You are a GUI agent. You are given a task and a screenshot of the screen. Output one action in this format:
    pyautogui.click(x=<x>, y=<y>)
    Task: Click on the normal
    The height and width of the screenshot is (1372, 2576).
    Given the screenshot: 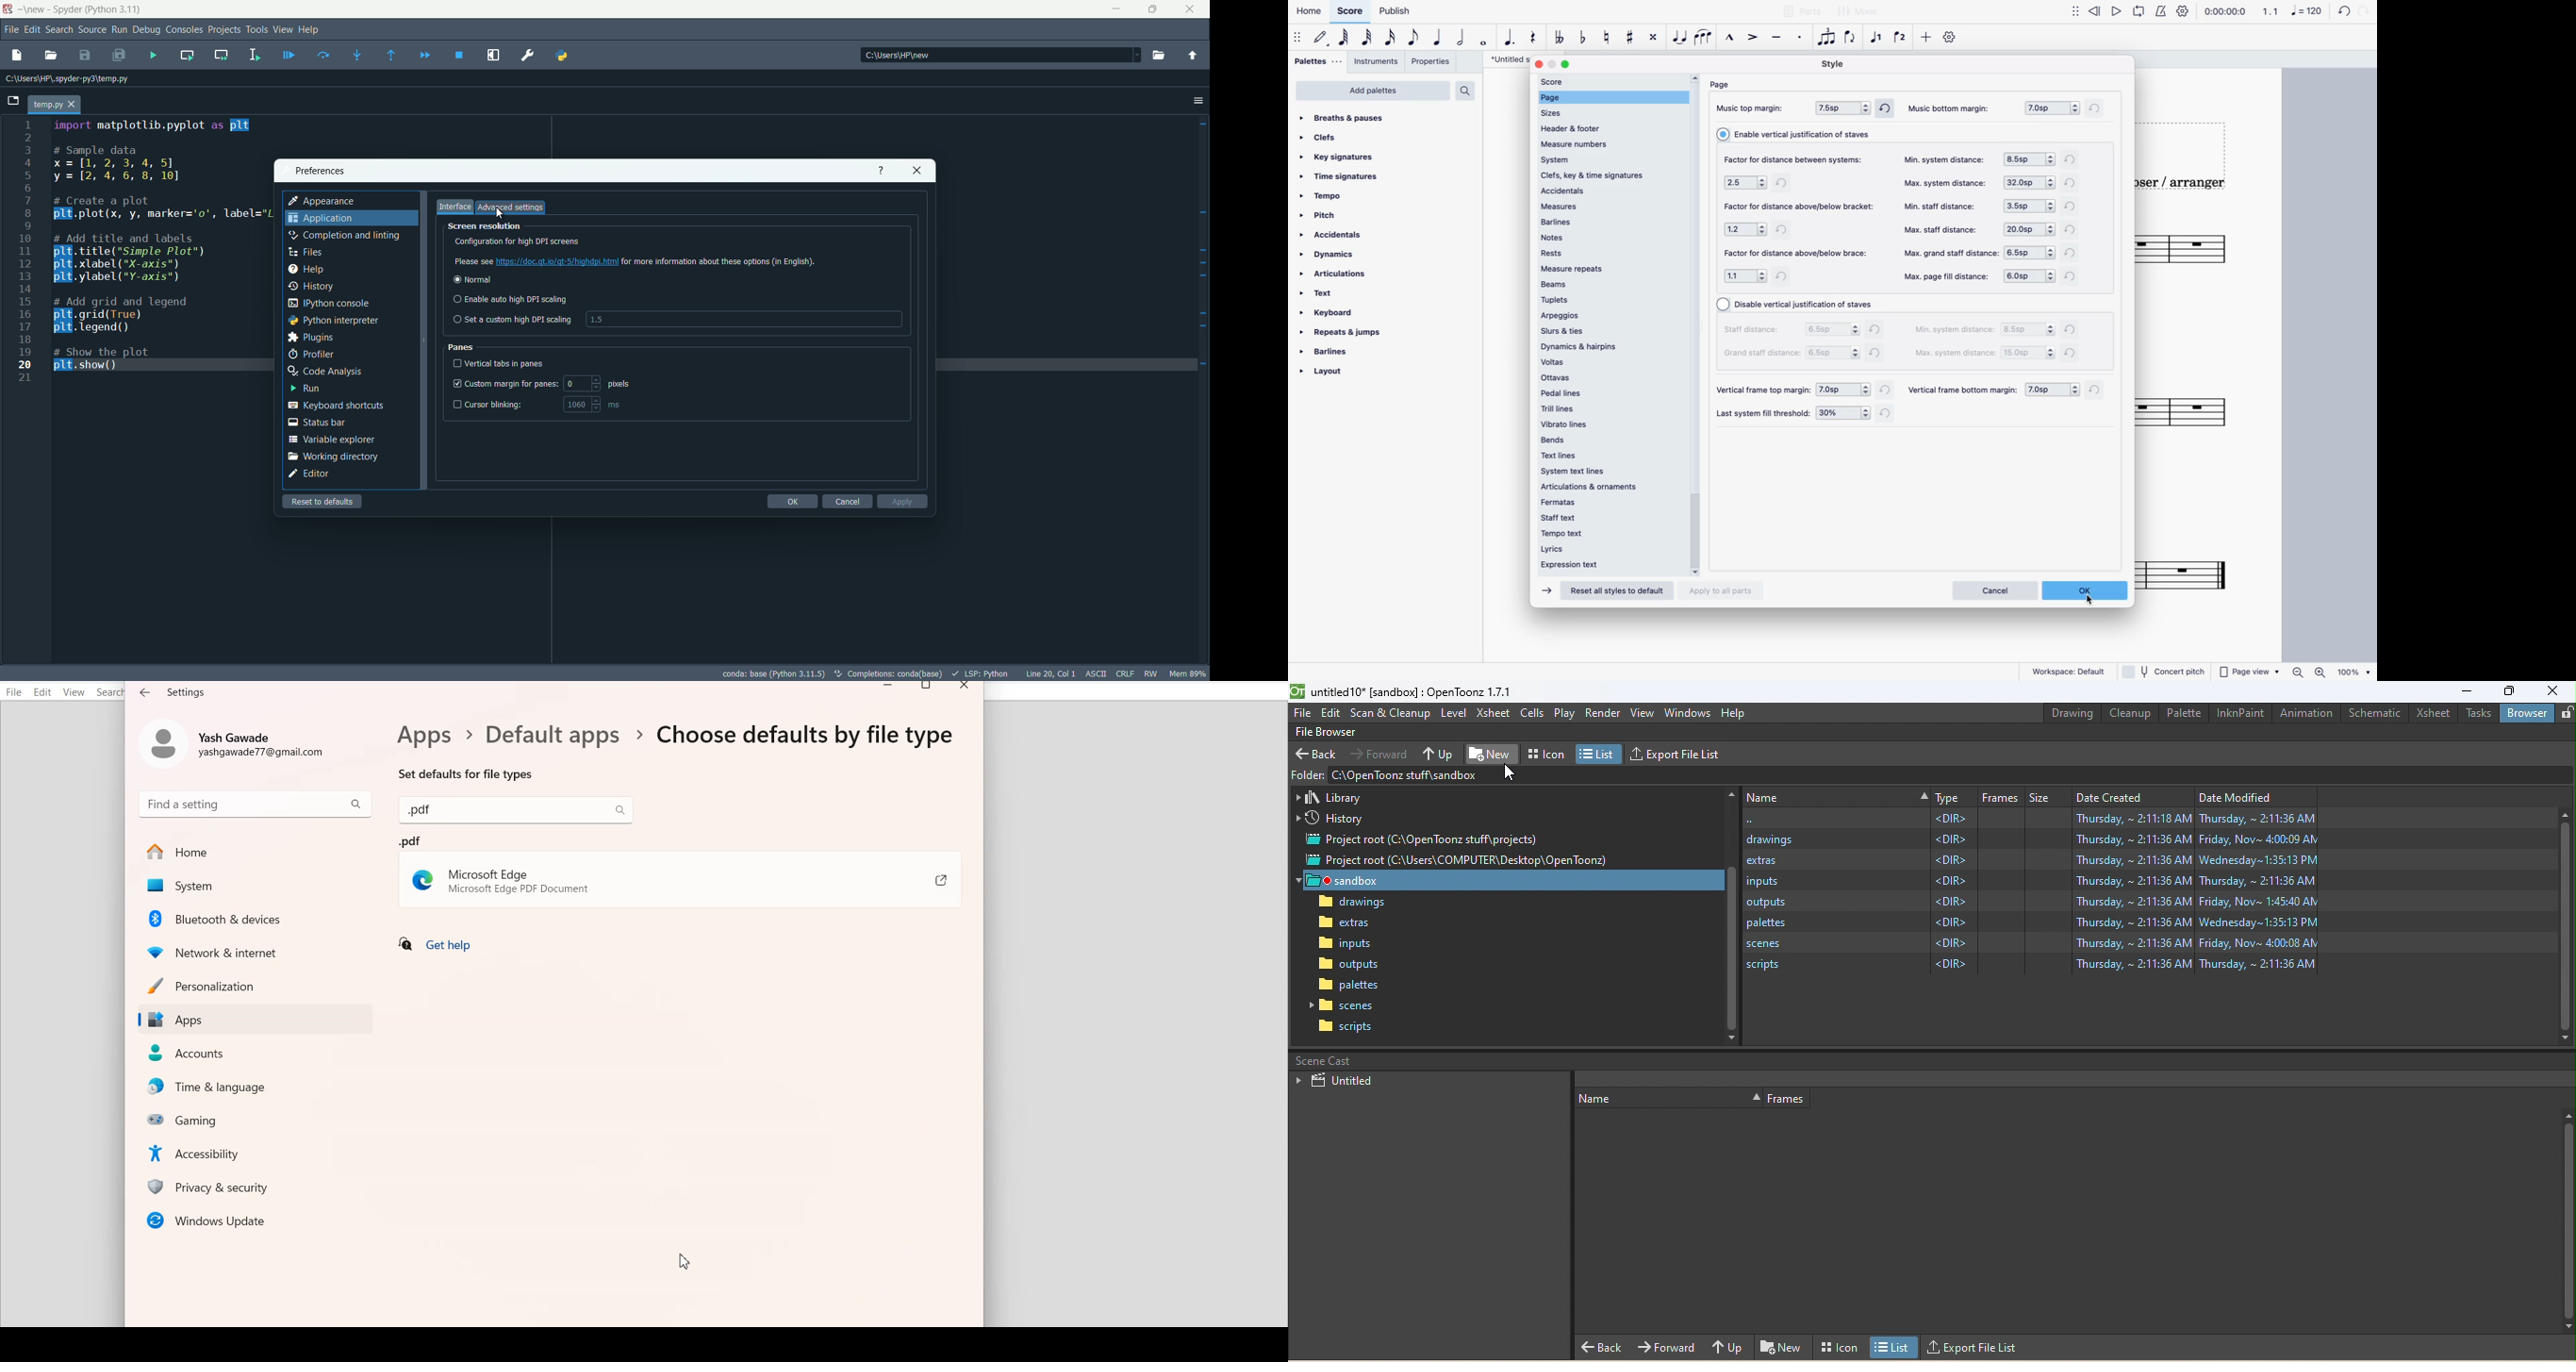 What is the action you would take?
    pyautogui.click(x=471, y=279)
    